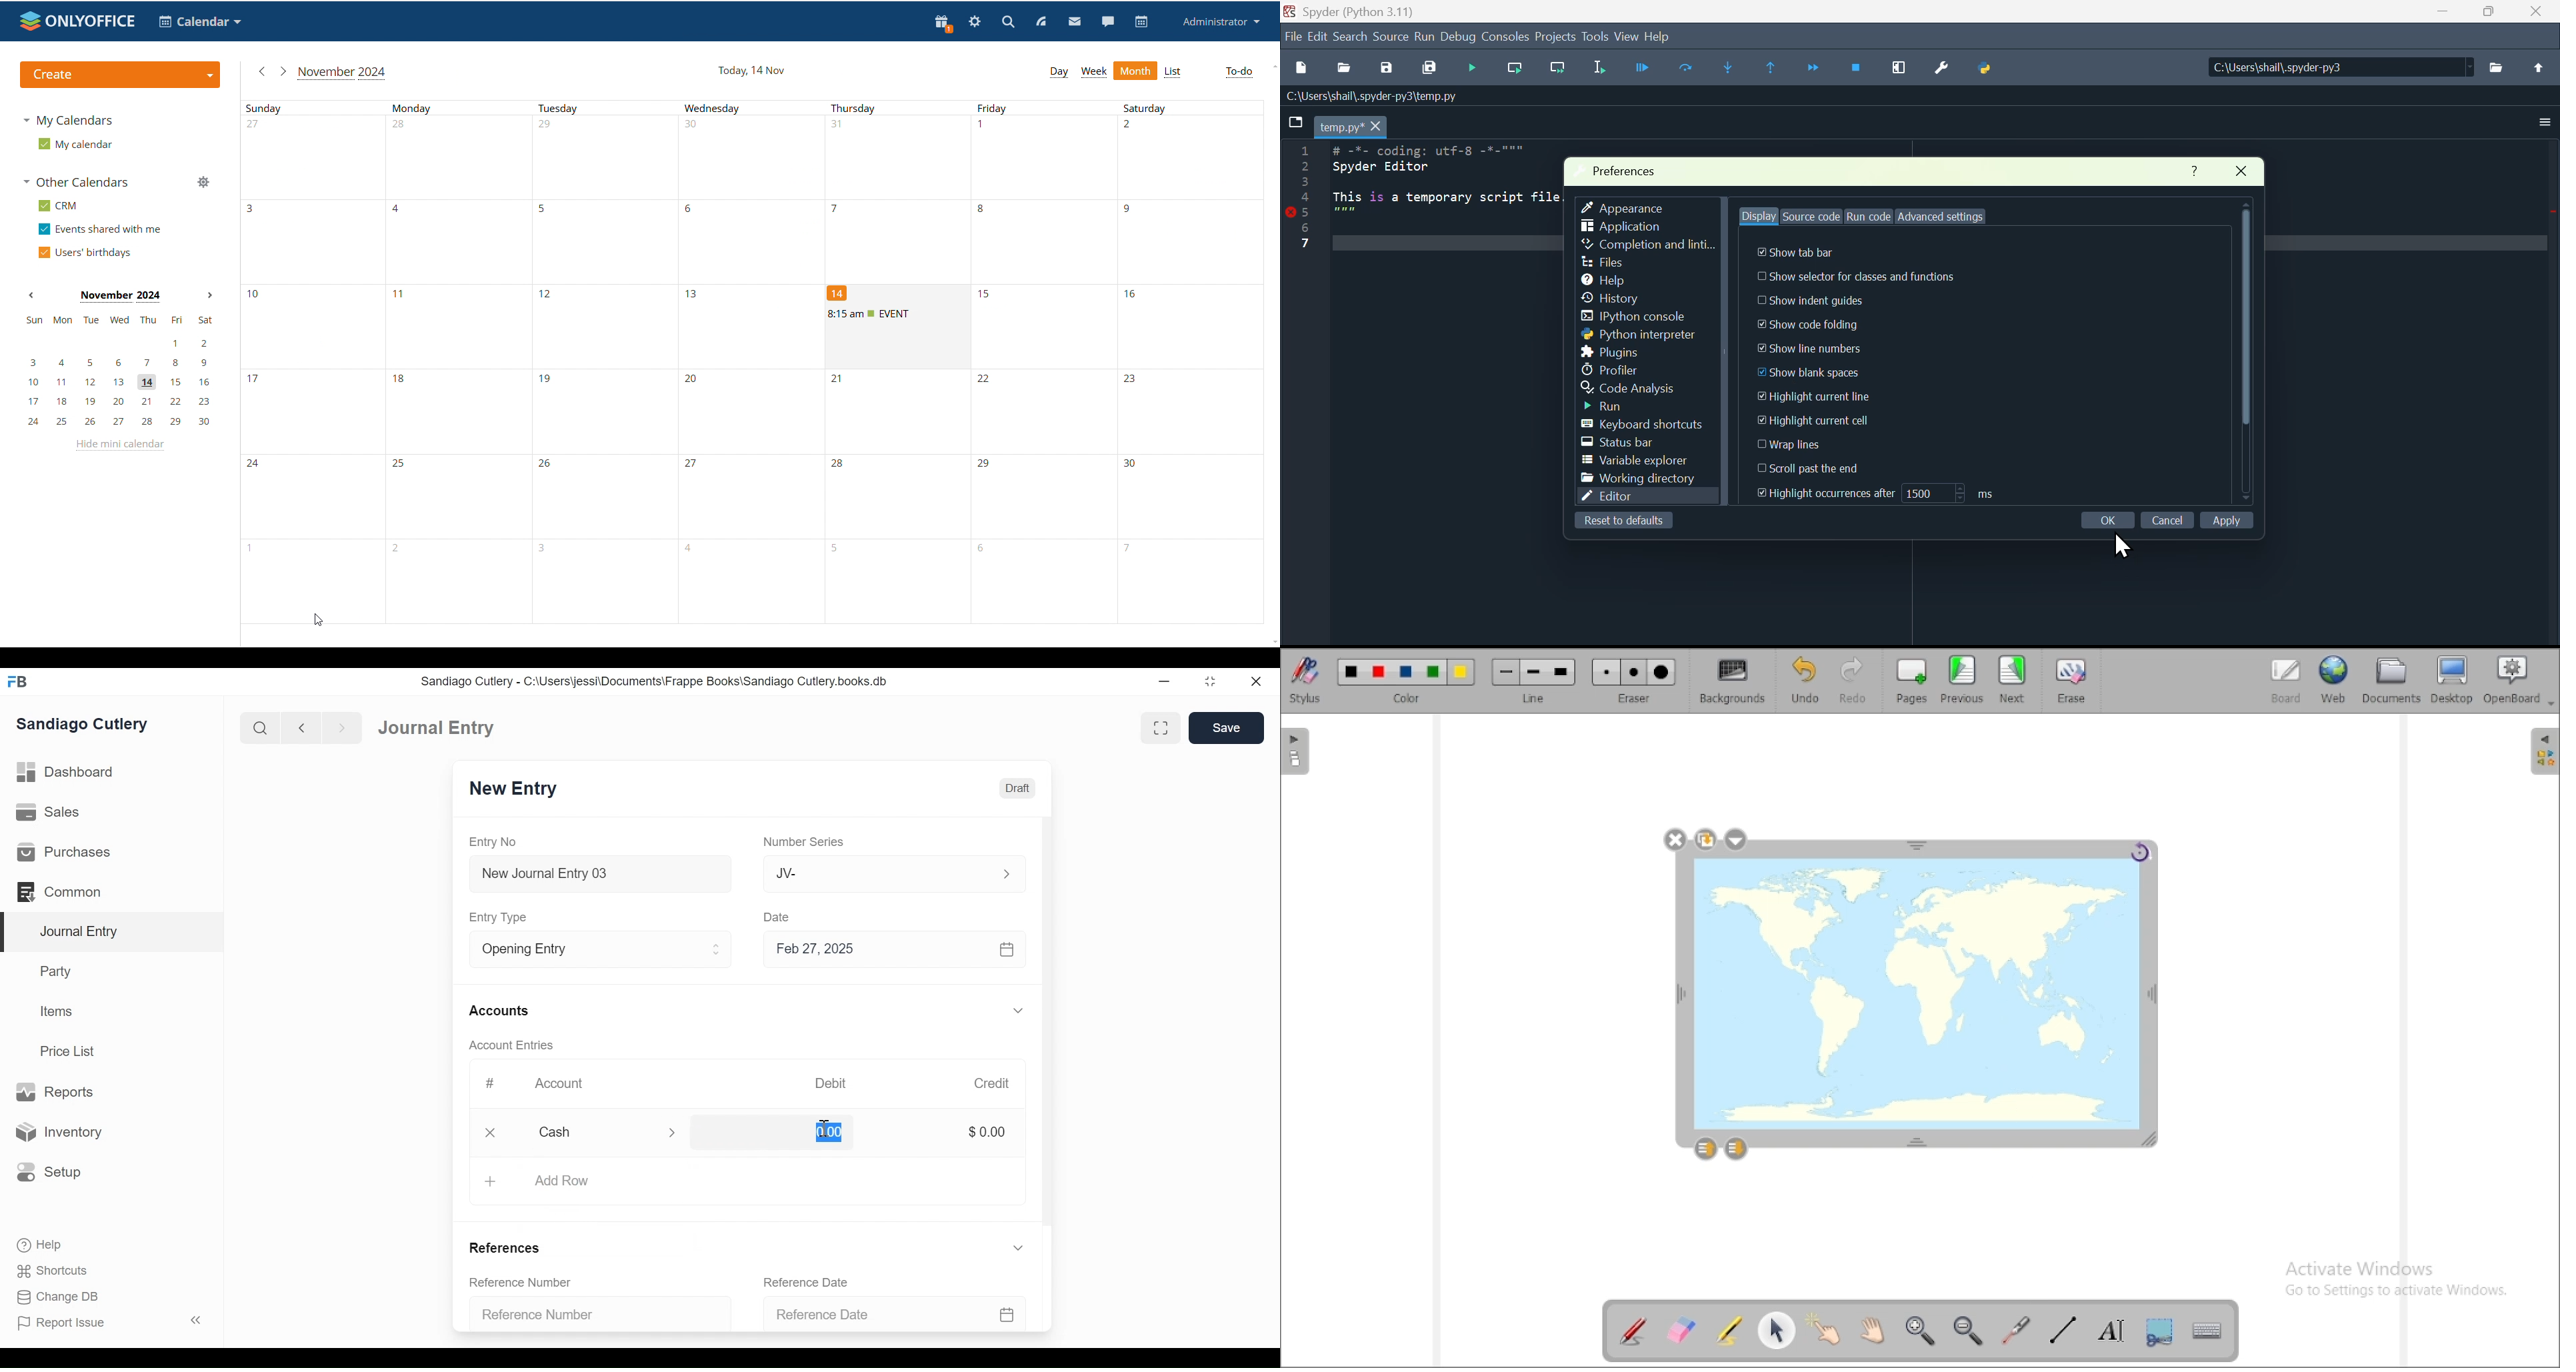  Describe the element at coordinates (1209, 681) in the screenshot. I see `Restore` at that location.